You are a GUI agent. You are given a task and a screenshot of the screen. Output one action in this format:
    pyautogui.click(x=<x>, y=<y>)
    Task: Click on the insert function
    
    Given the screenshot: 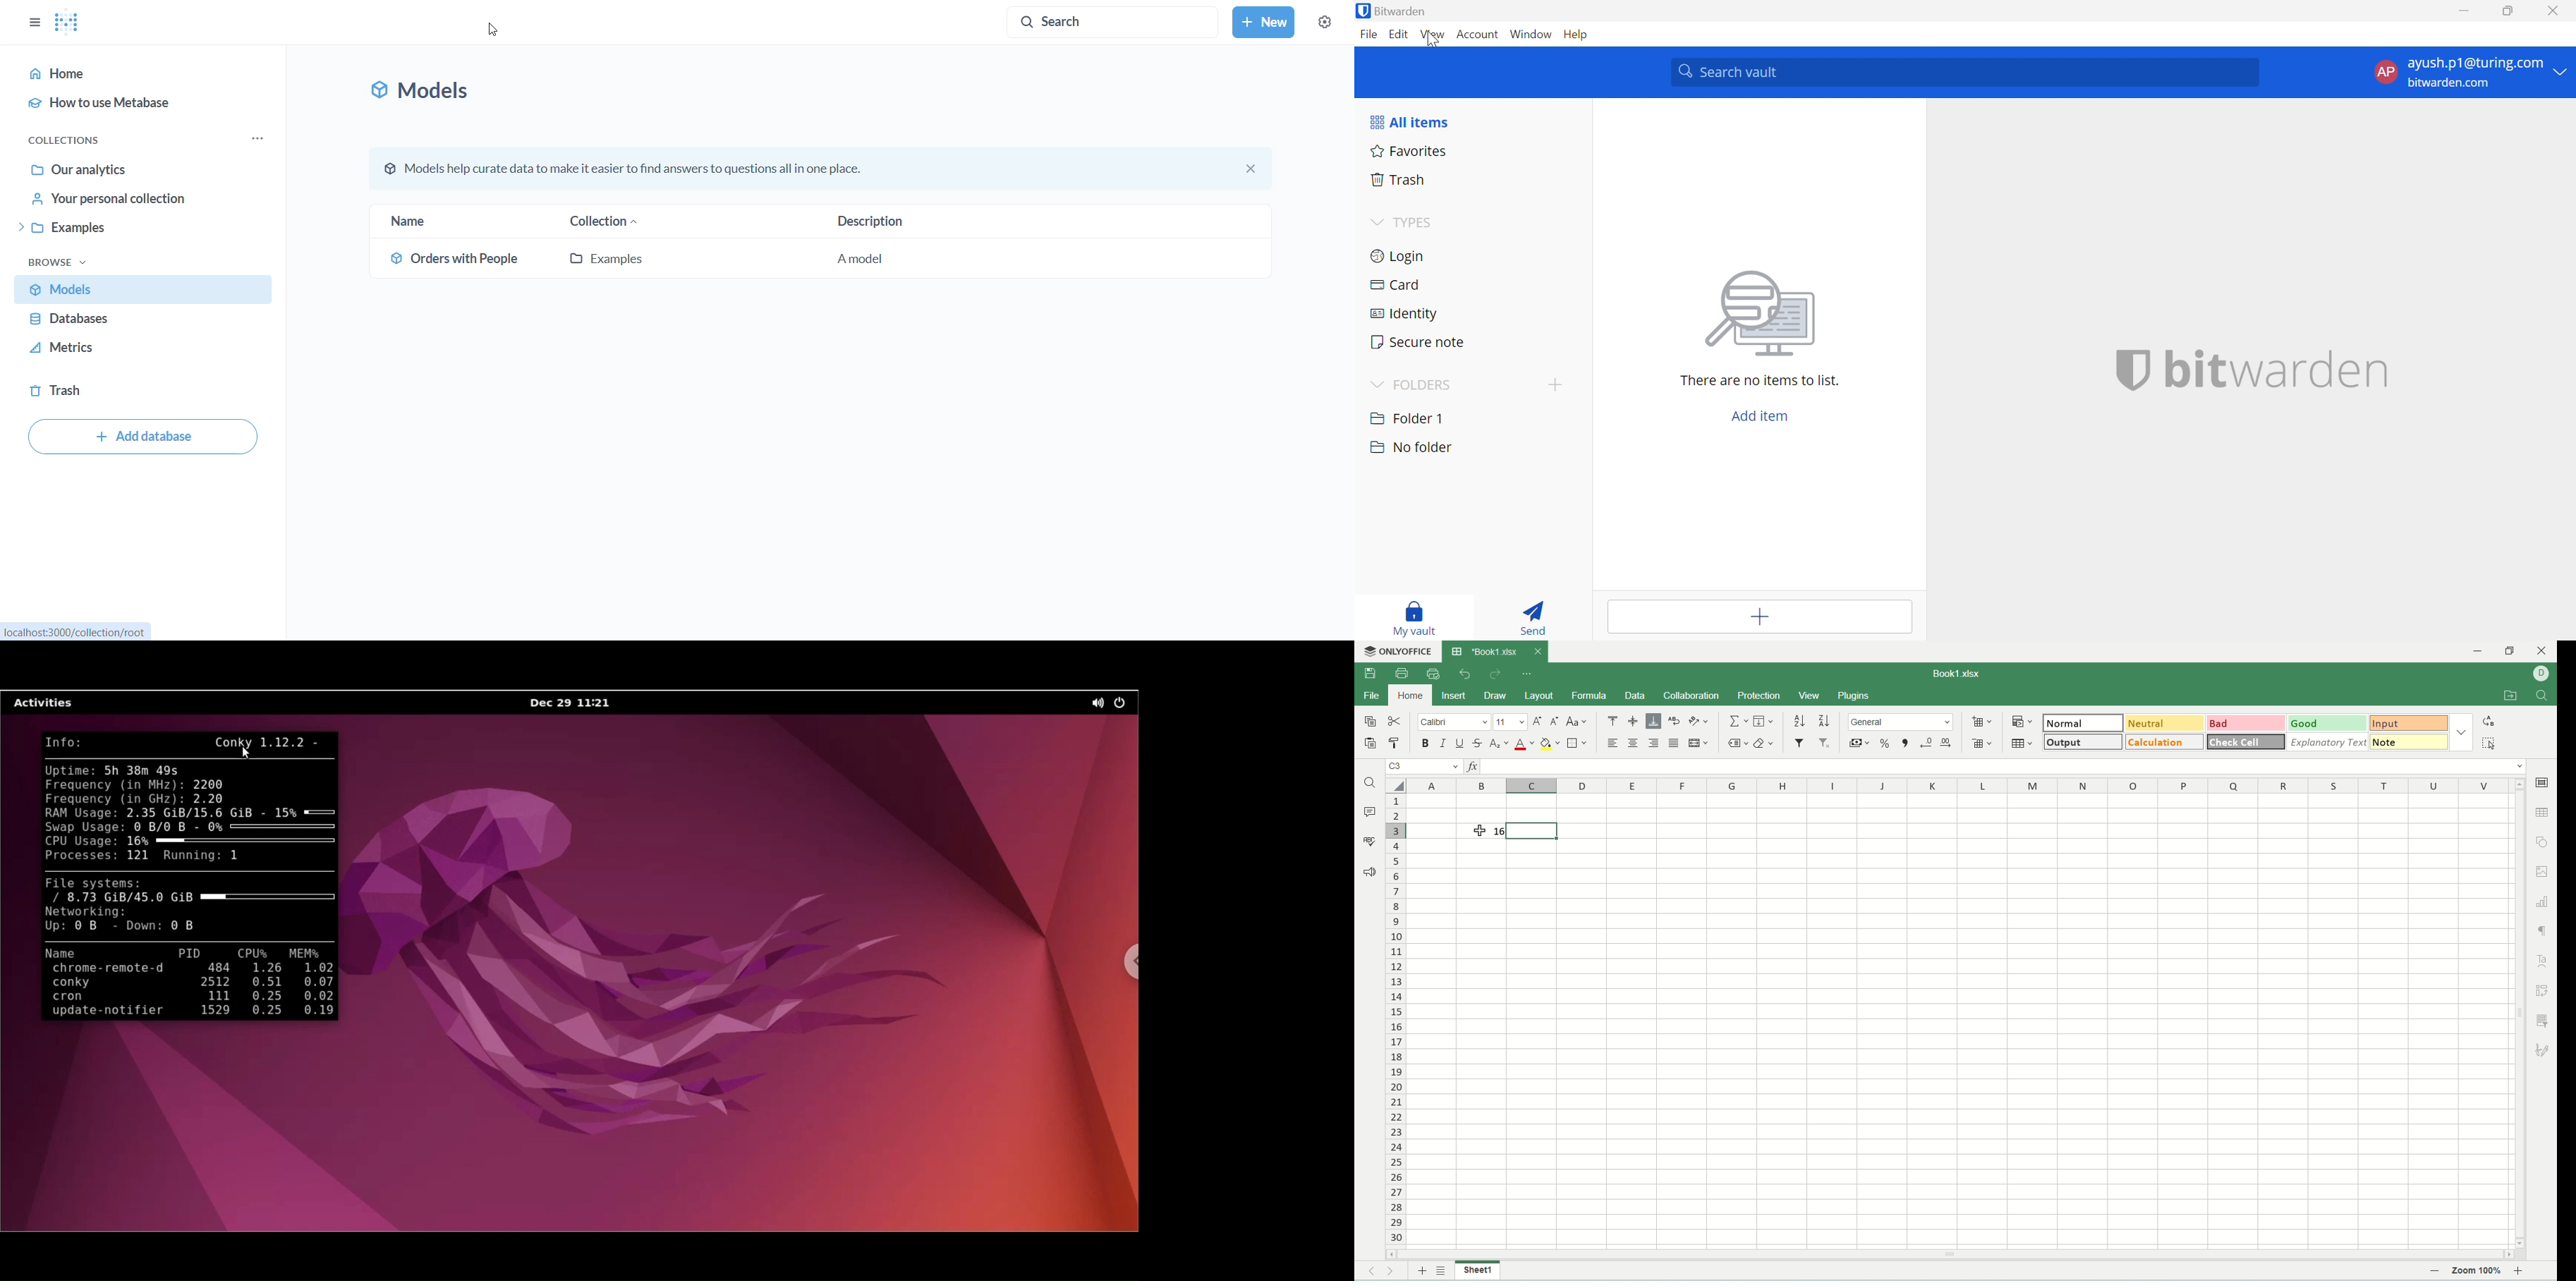 What is the action you would take?
    pyautogui.click(x=1470, y=765)
    